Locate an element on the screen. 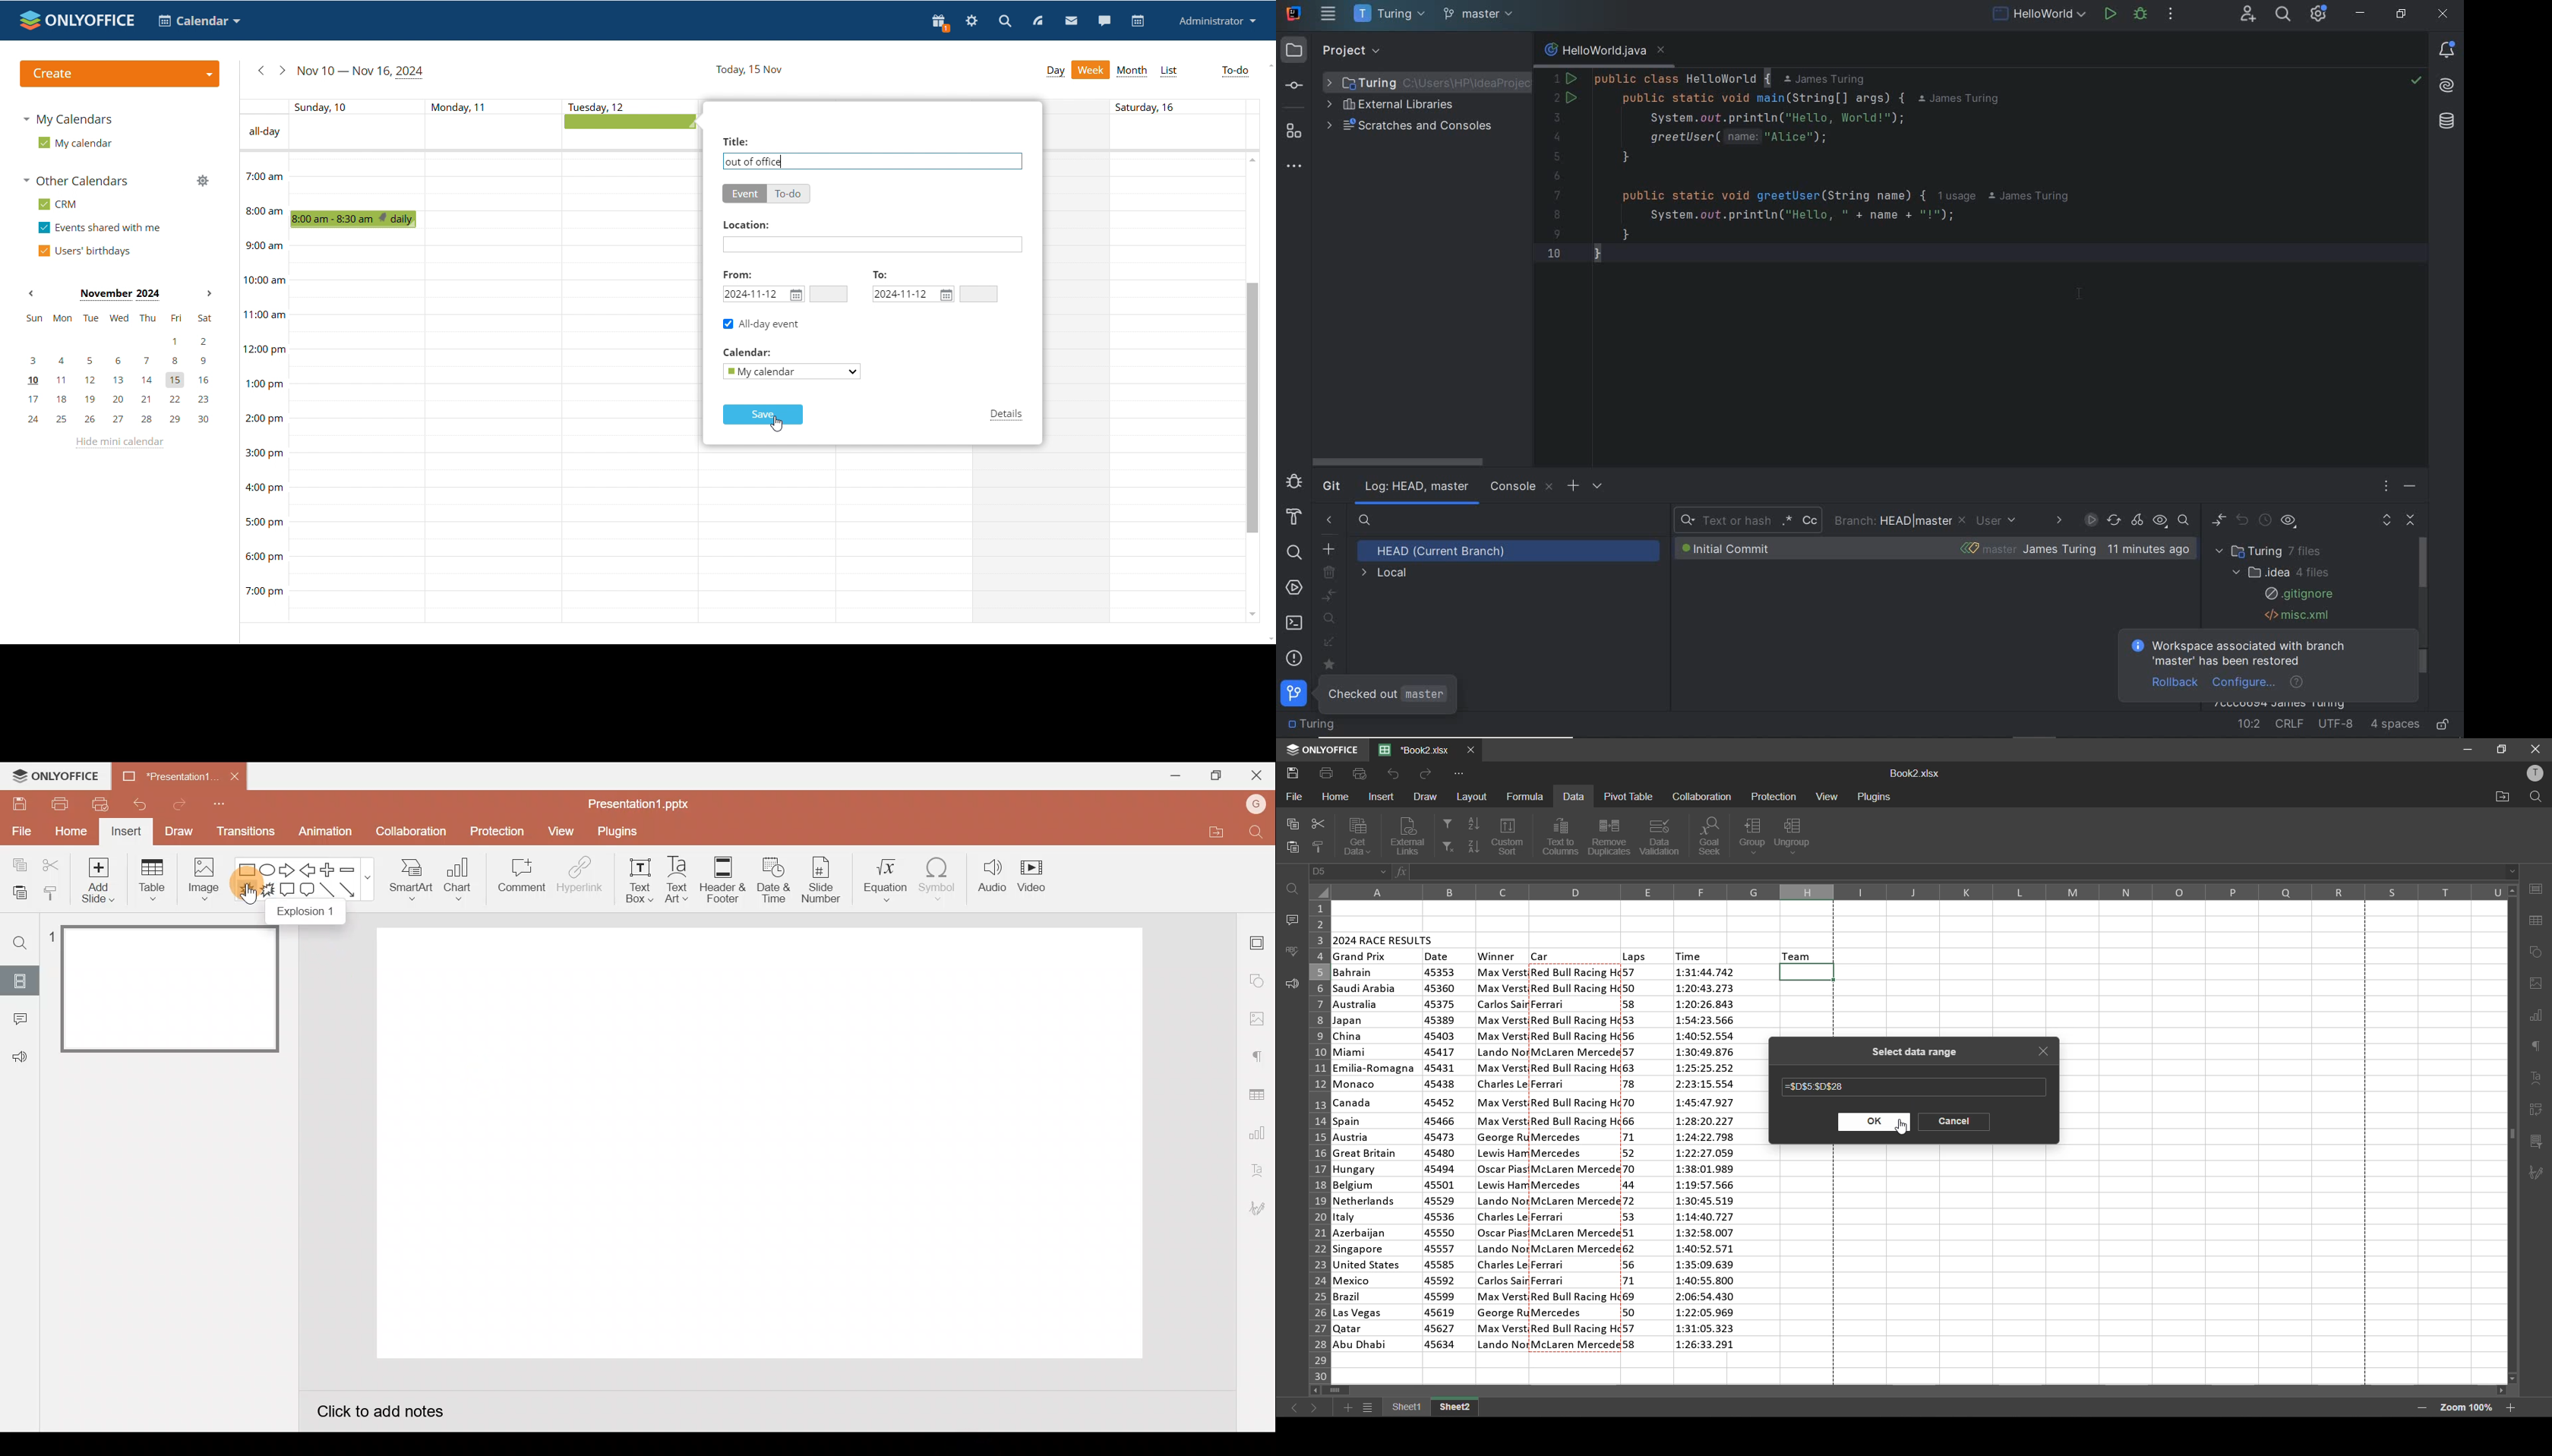 Image resolution: width=2576 pixels, height=1456 pixels. grand prix is located at coordinates (1361, 957).